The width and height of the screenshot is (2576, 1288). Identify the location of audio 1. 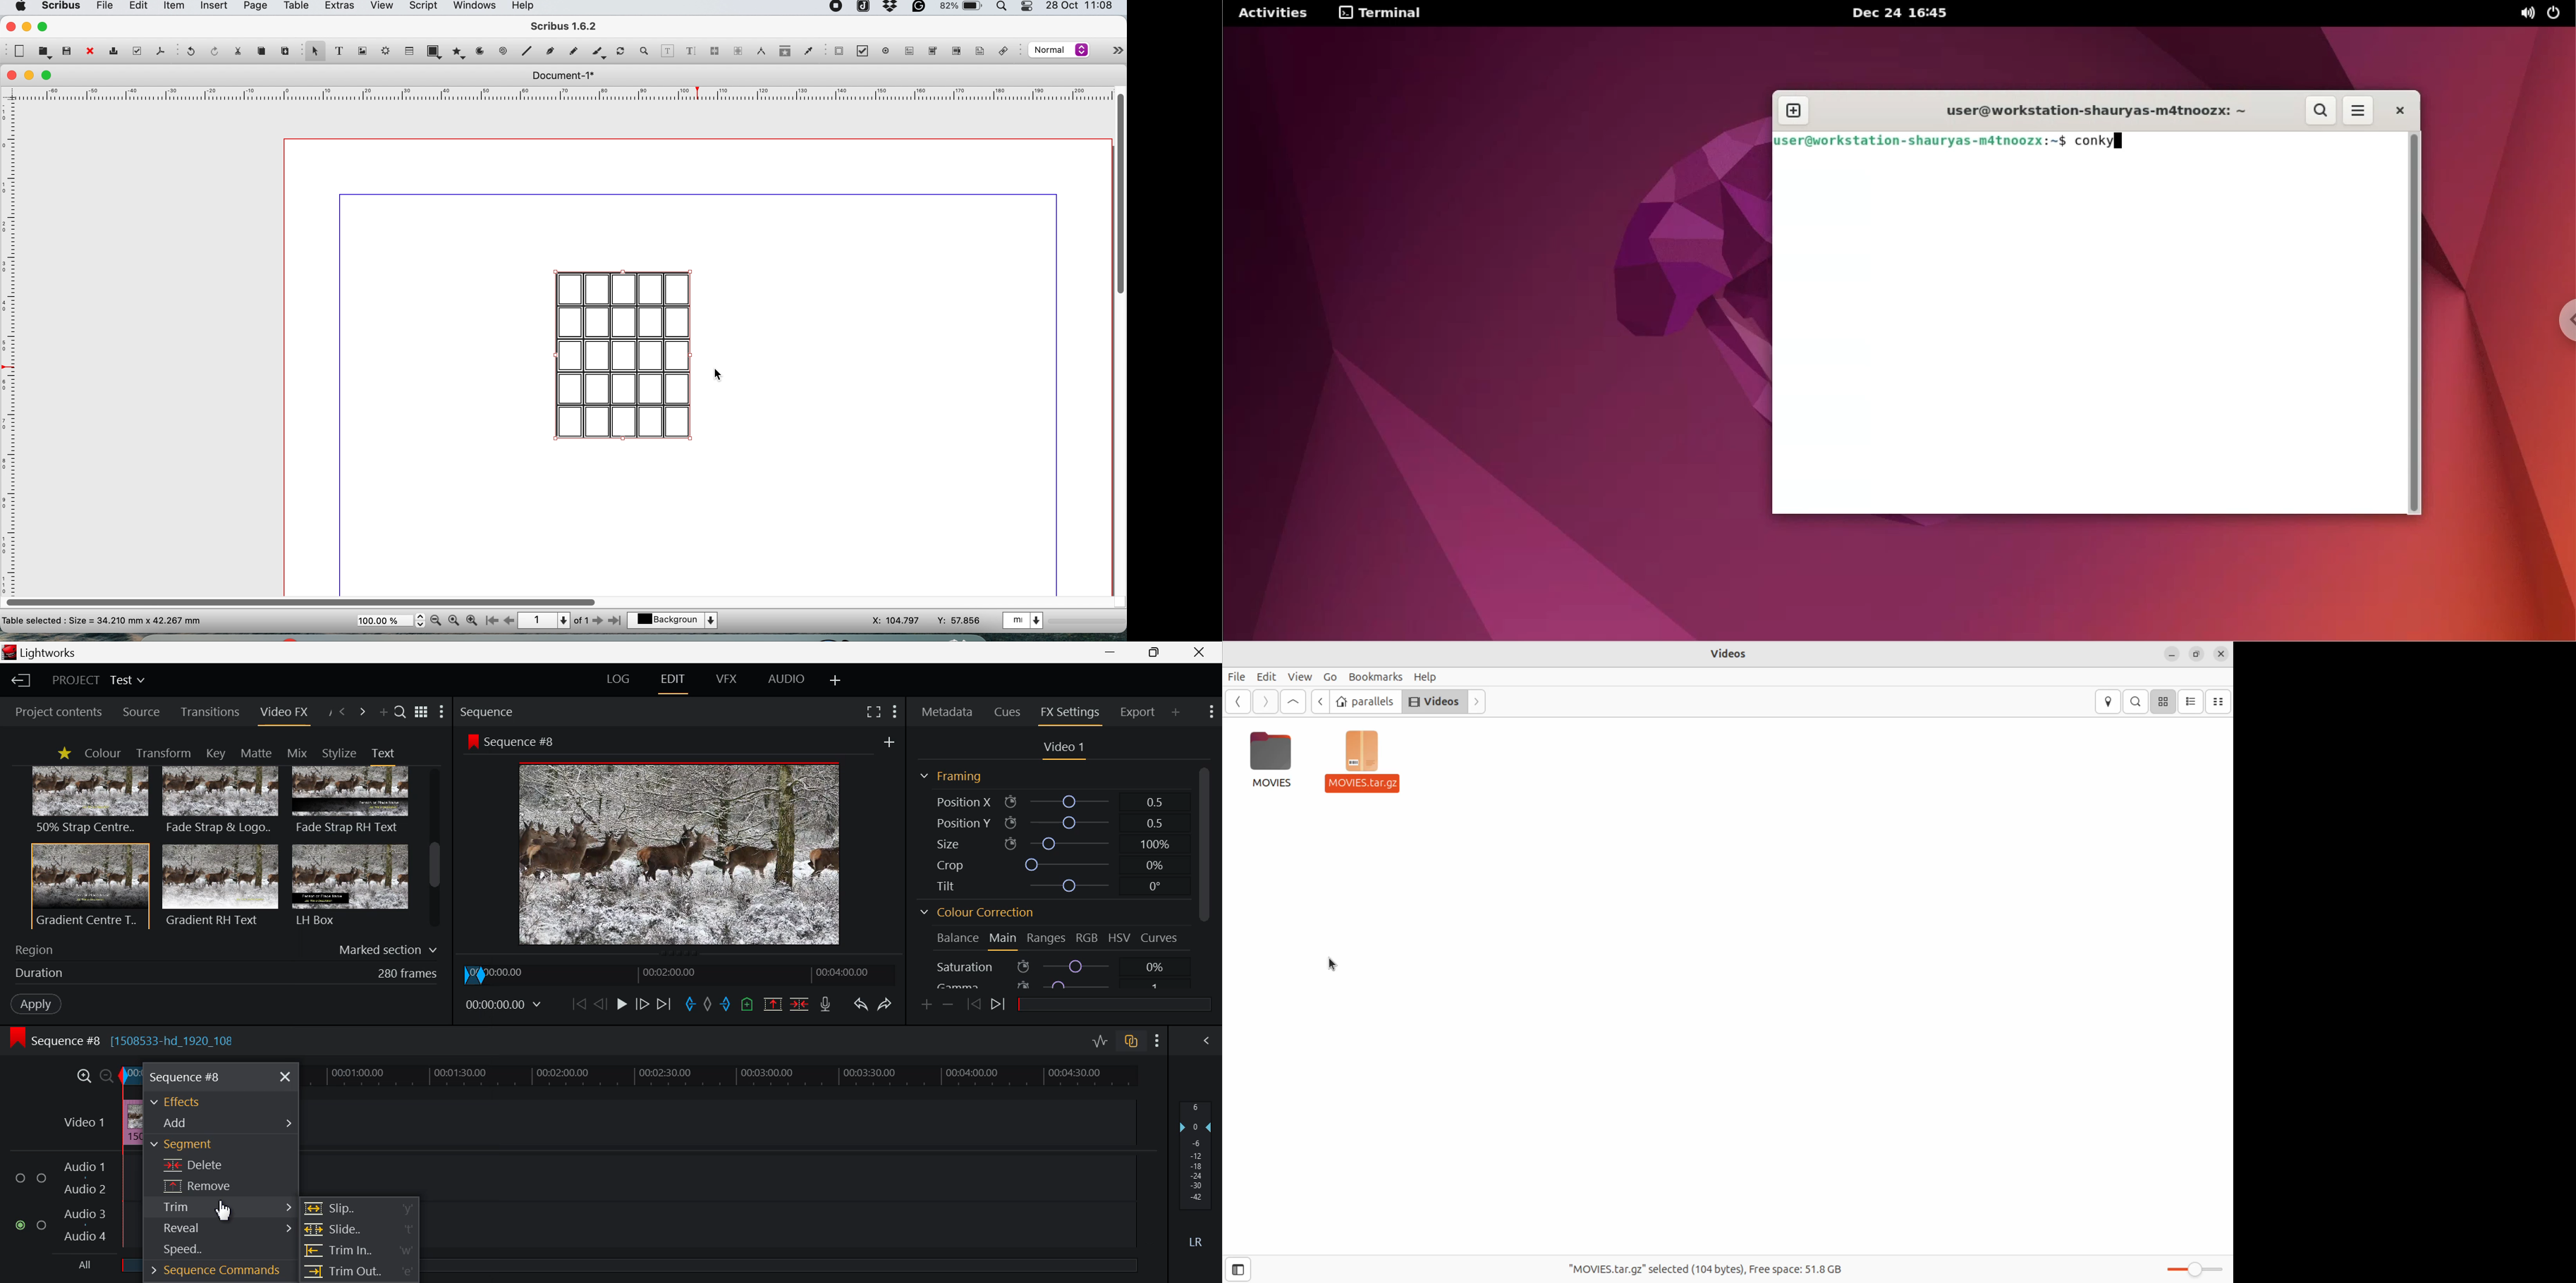
(84, 1165).